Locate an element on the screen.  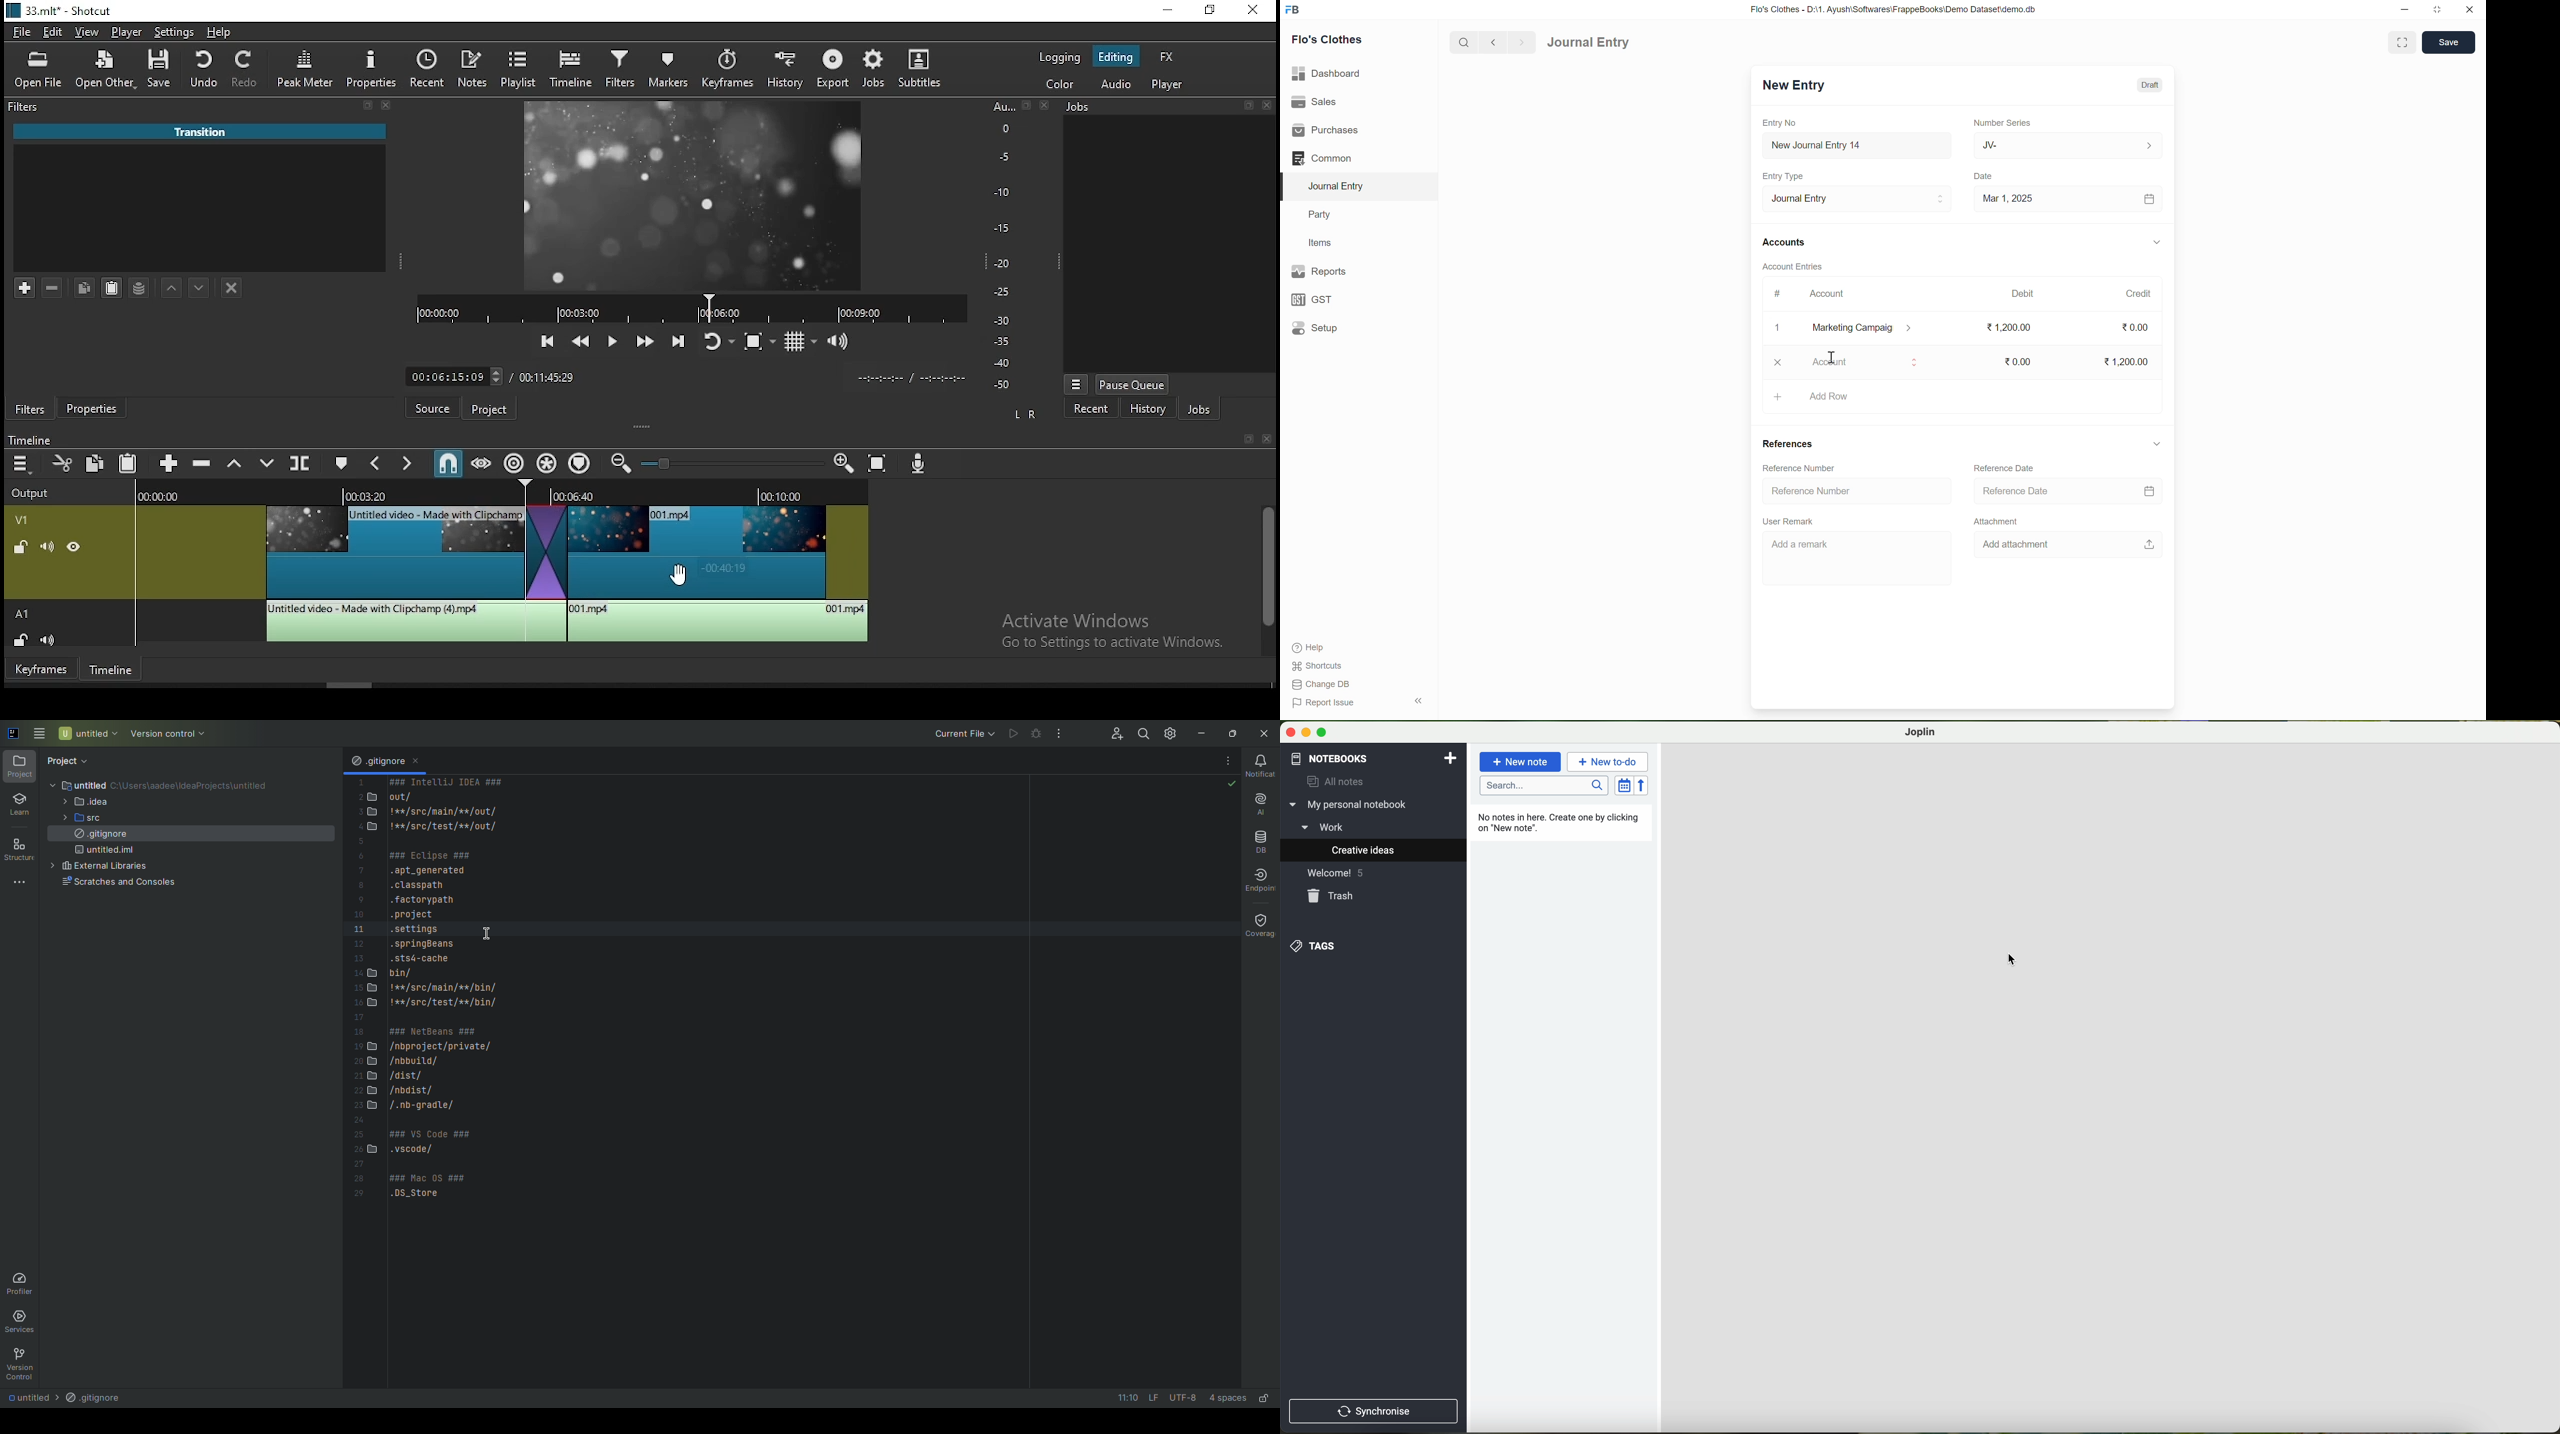
color is located at coordinates (1061, 83).